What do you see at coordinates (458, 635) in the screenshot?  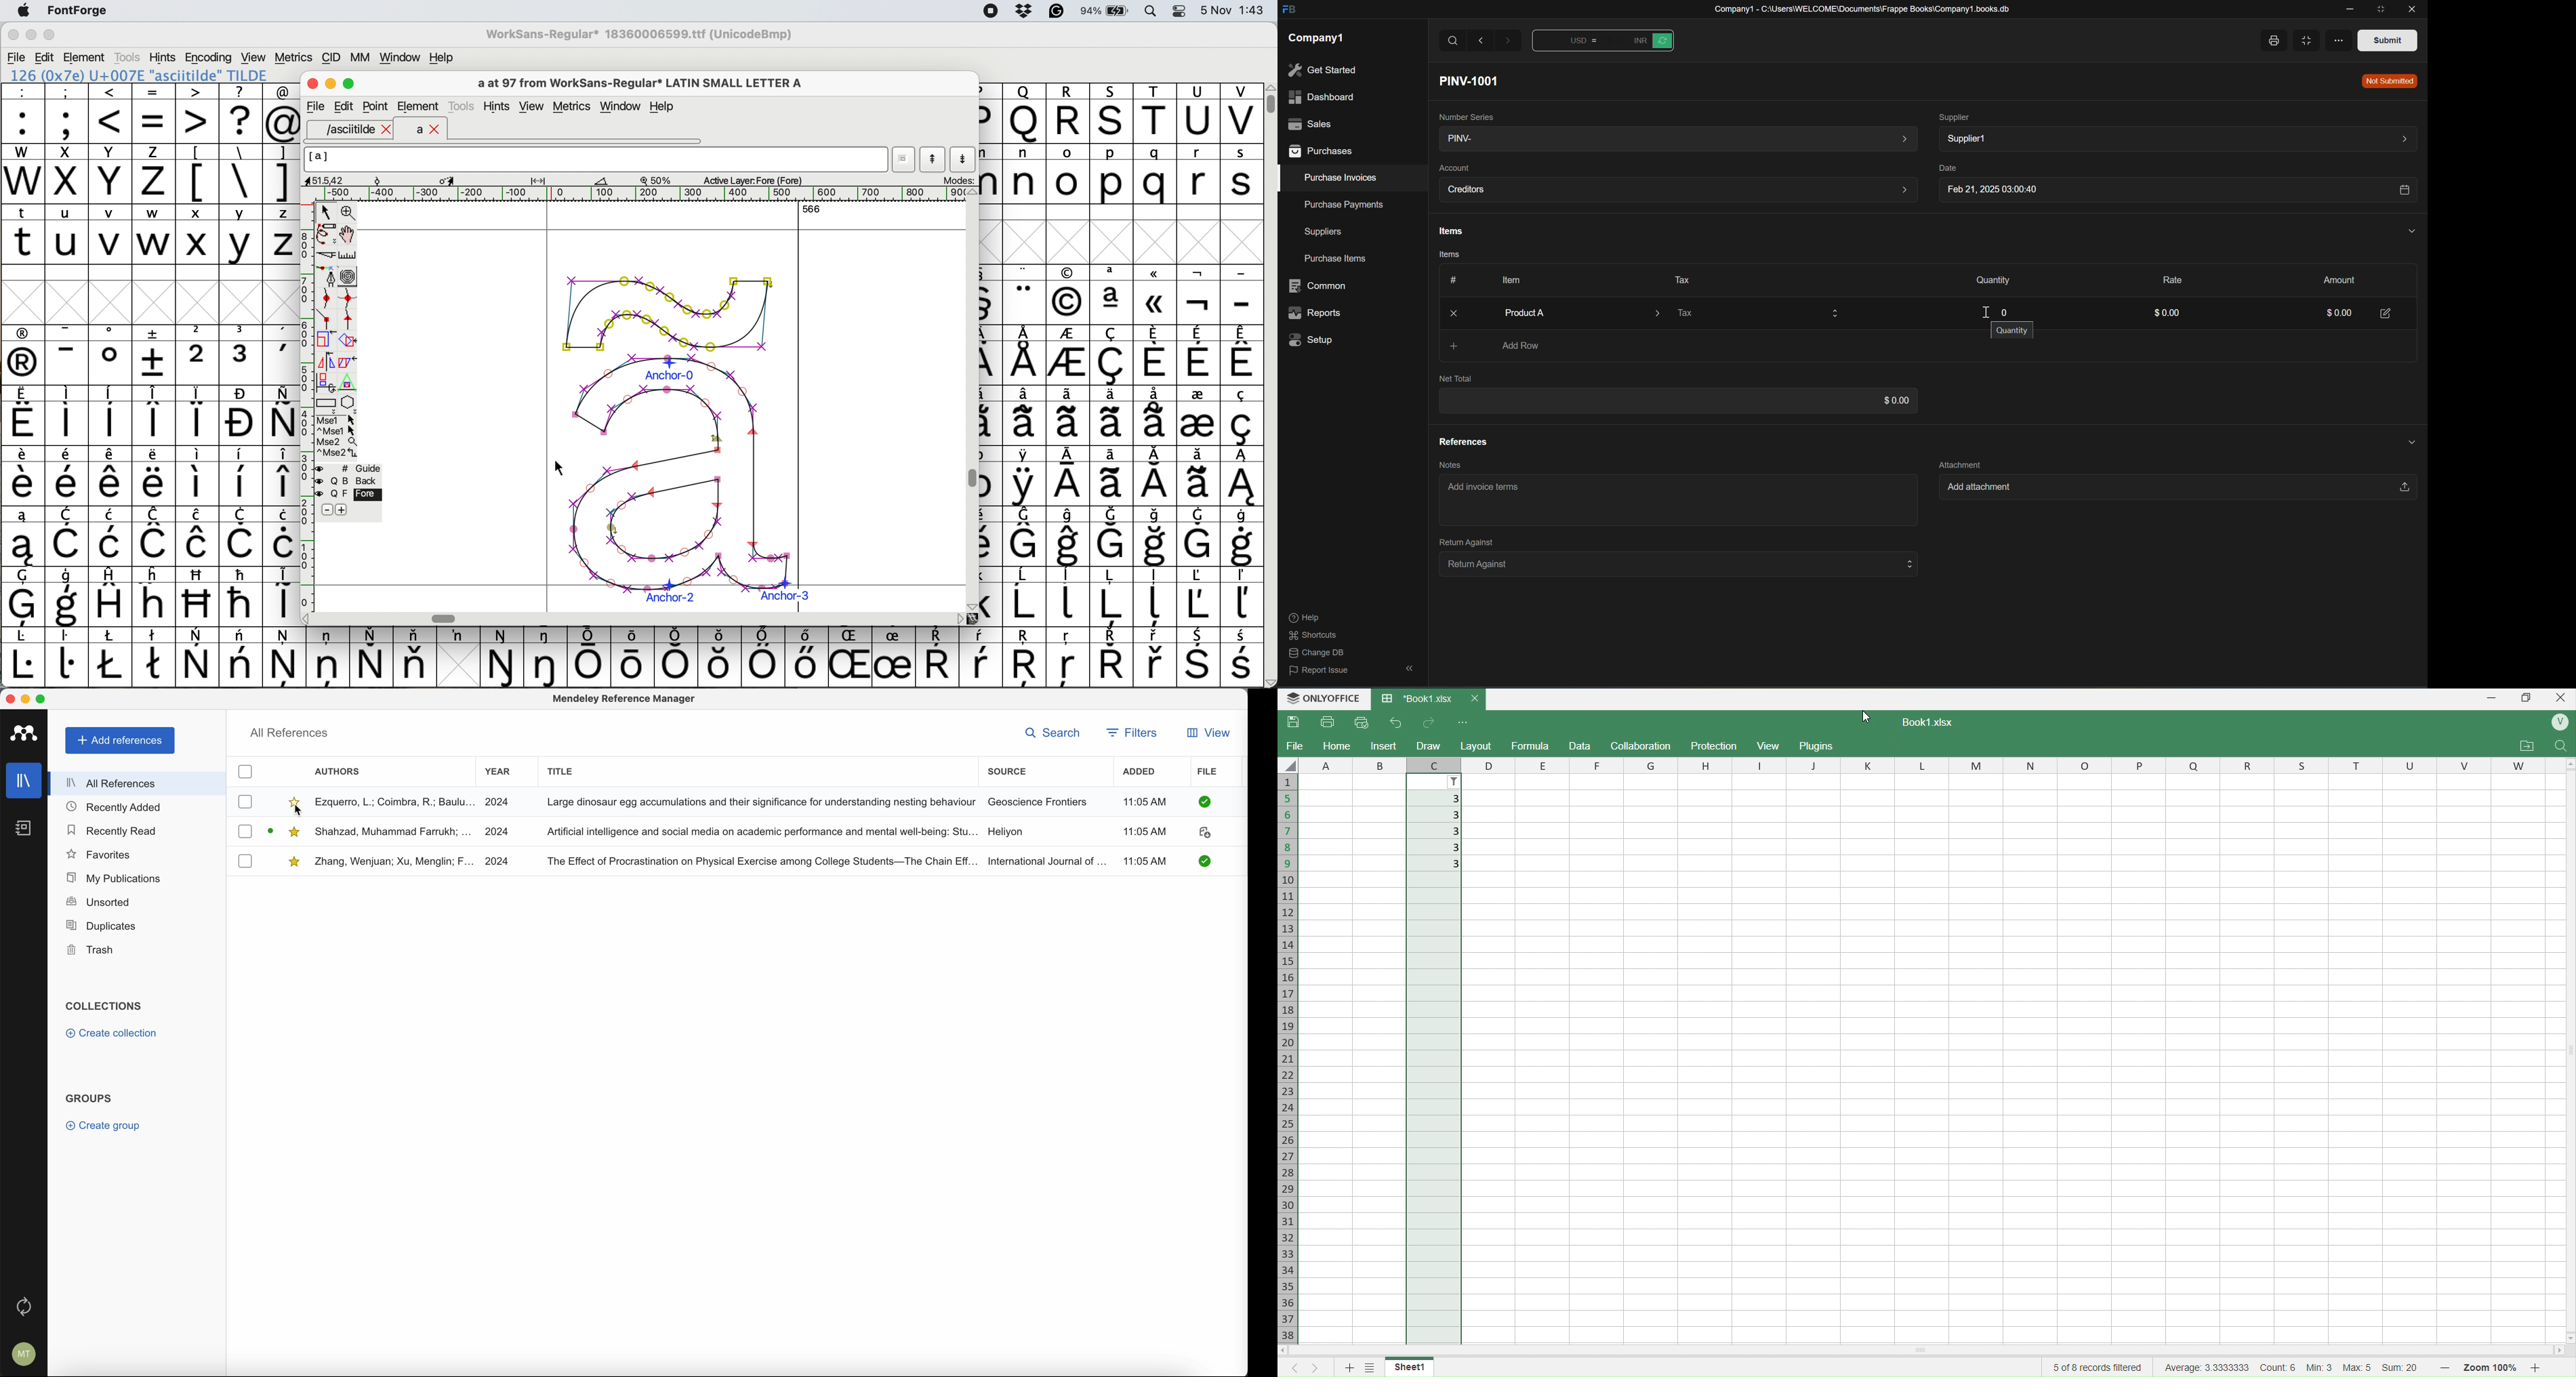 I see `symbol` at bounding box center [458, 635].